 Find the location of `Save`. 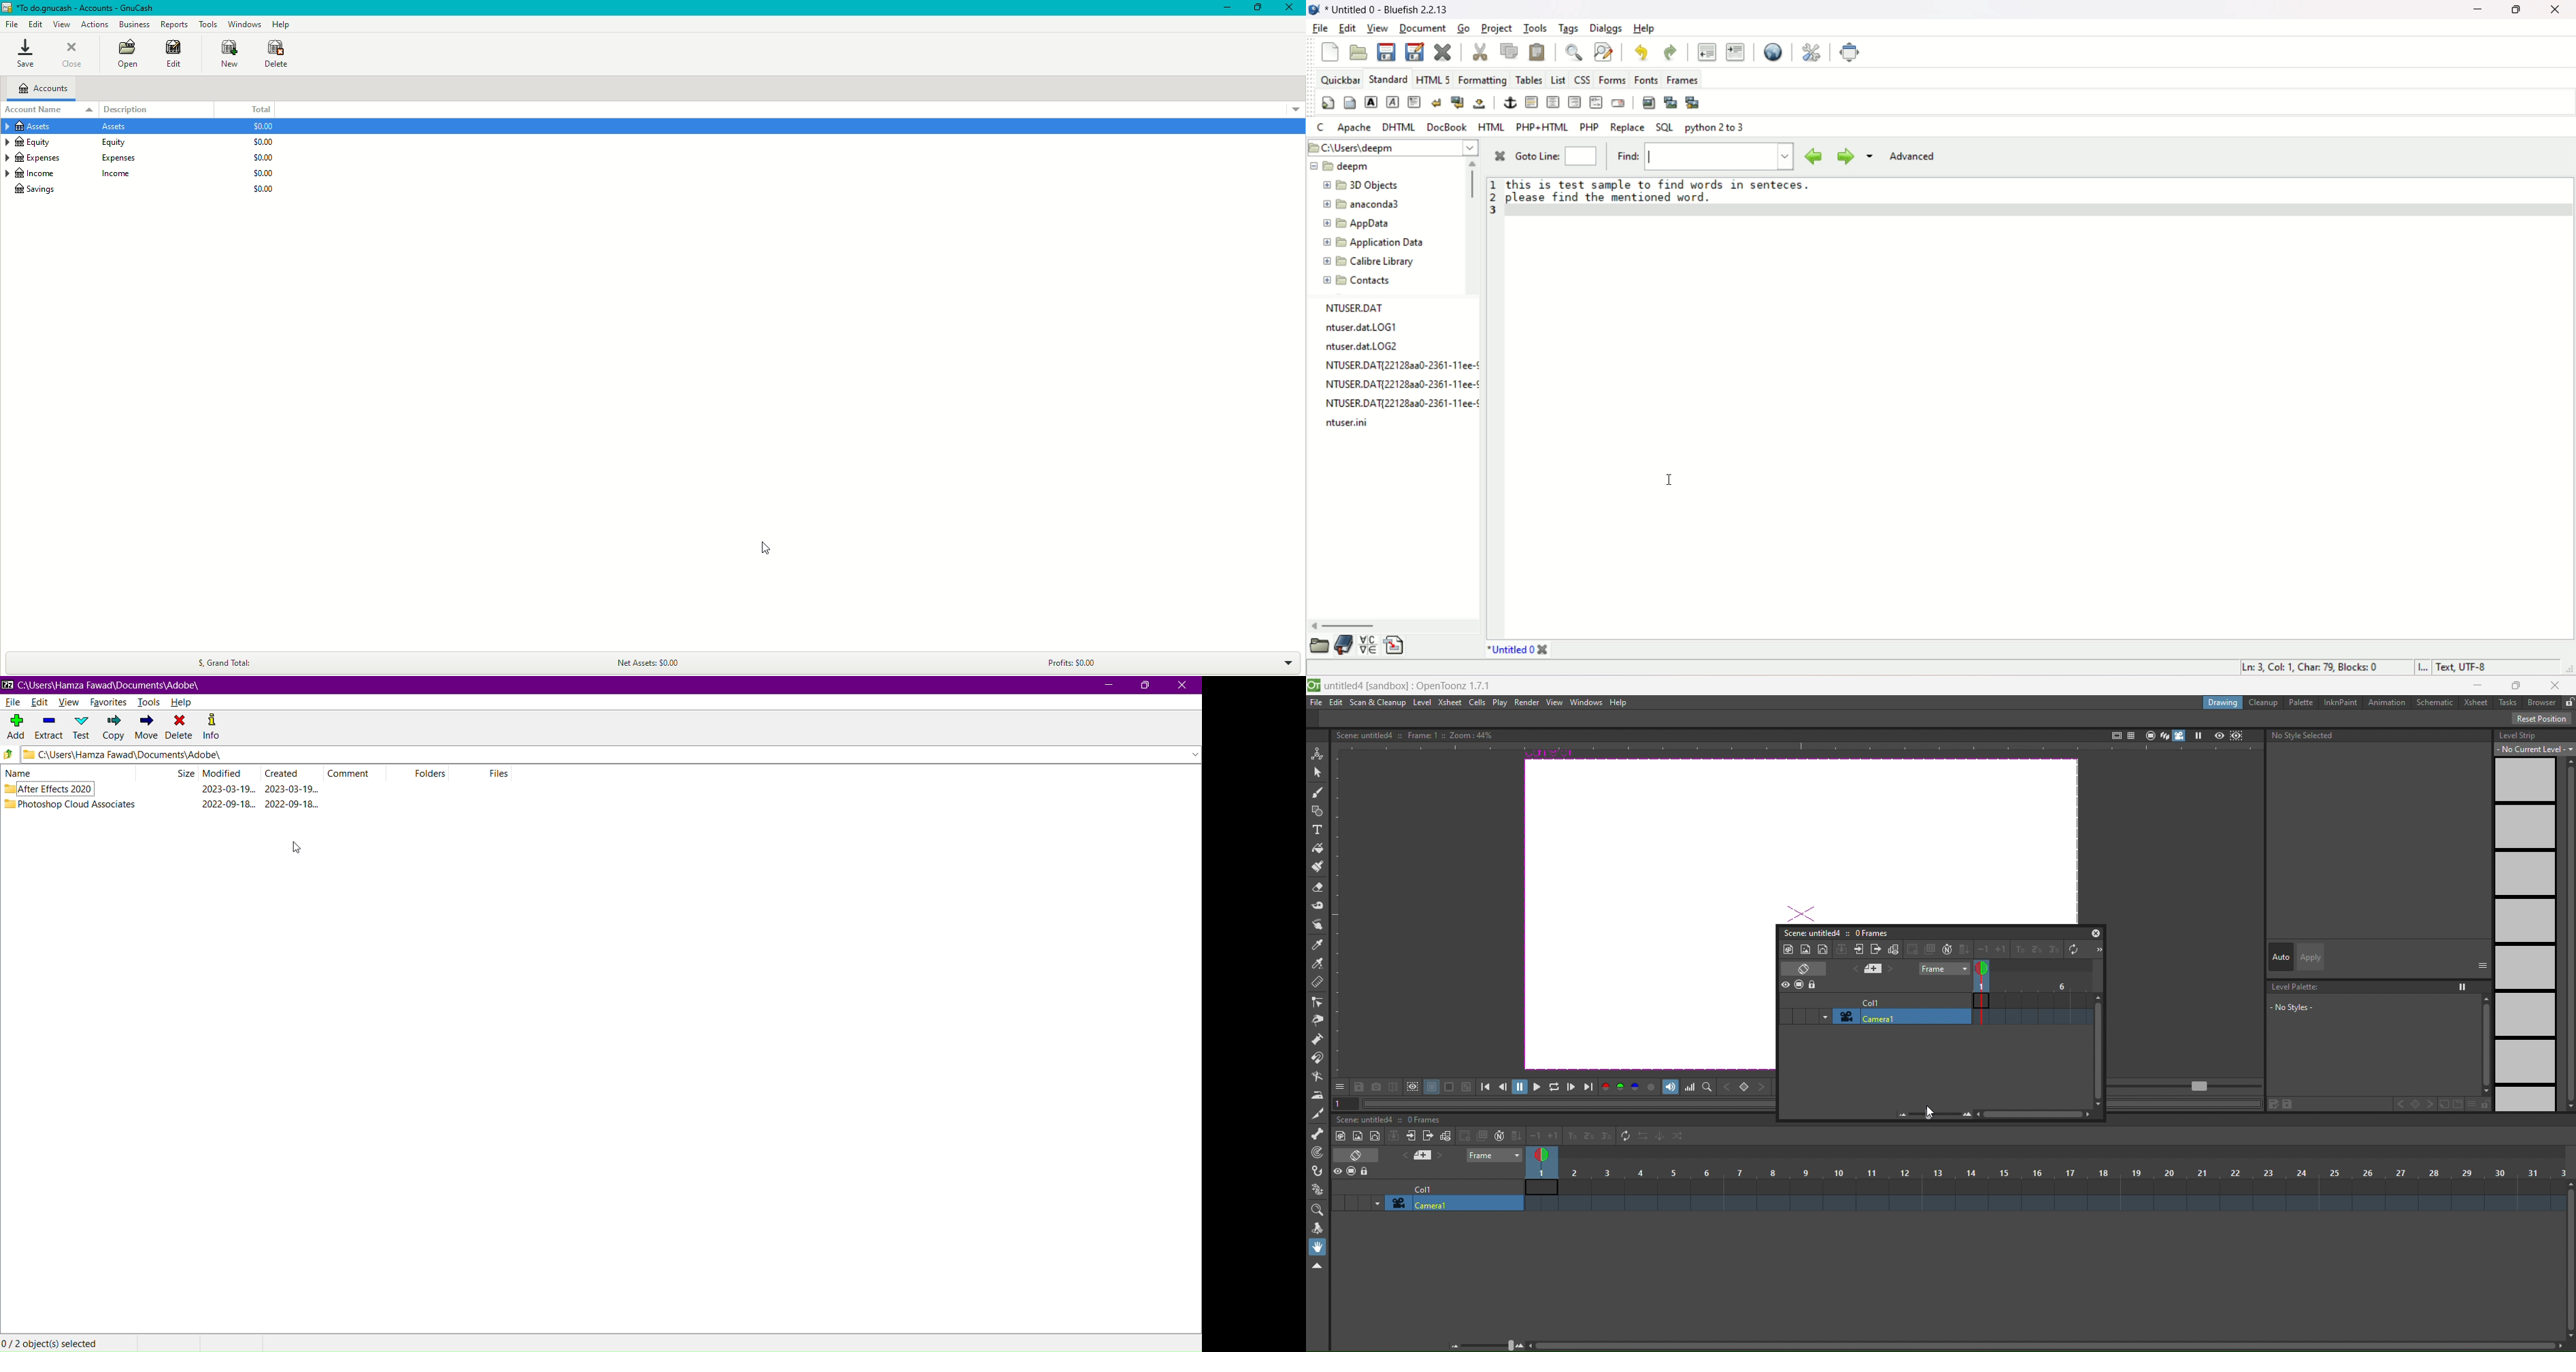

Save is located at coordinates (24, 54).